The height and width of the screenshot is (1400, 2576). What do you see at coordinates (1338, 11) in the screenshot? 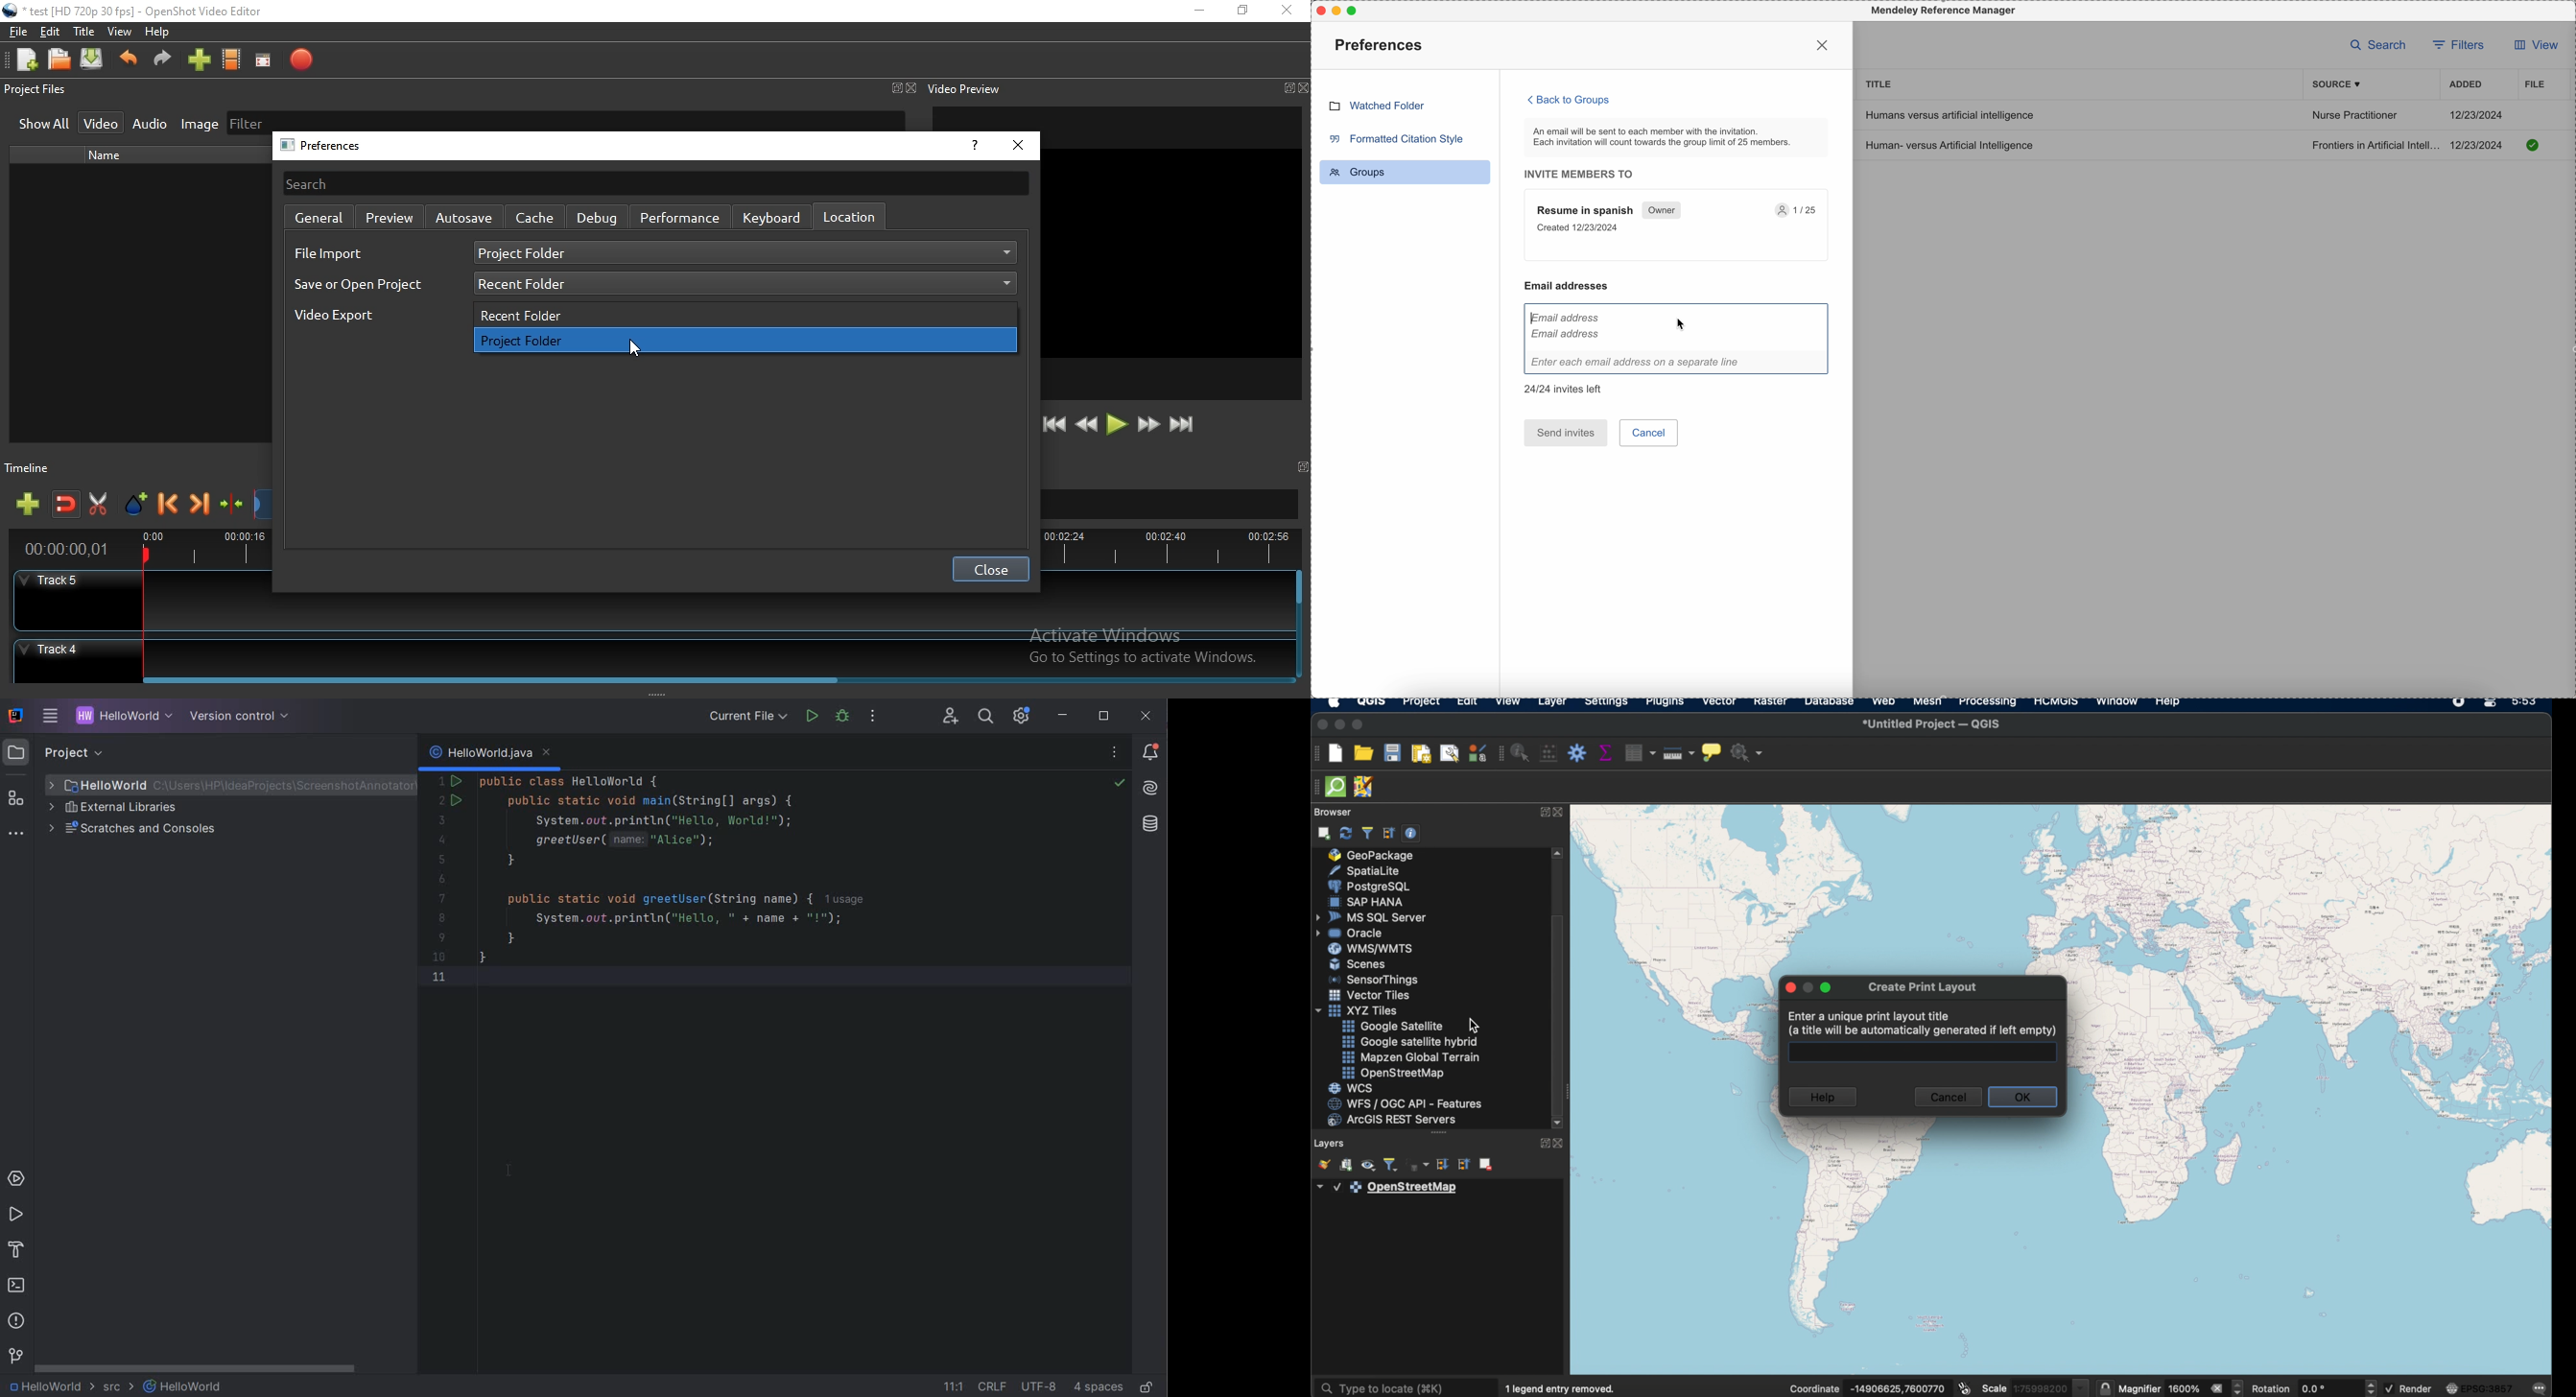
I see `minimize` at bounding box center [1338, 11].